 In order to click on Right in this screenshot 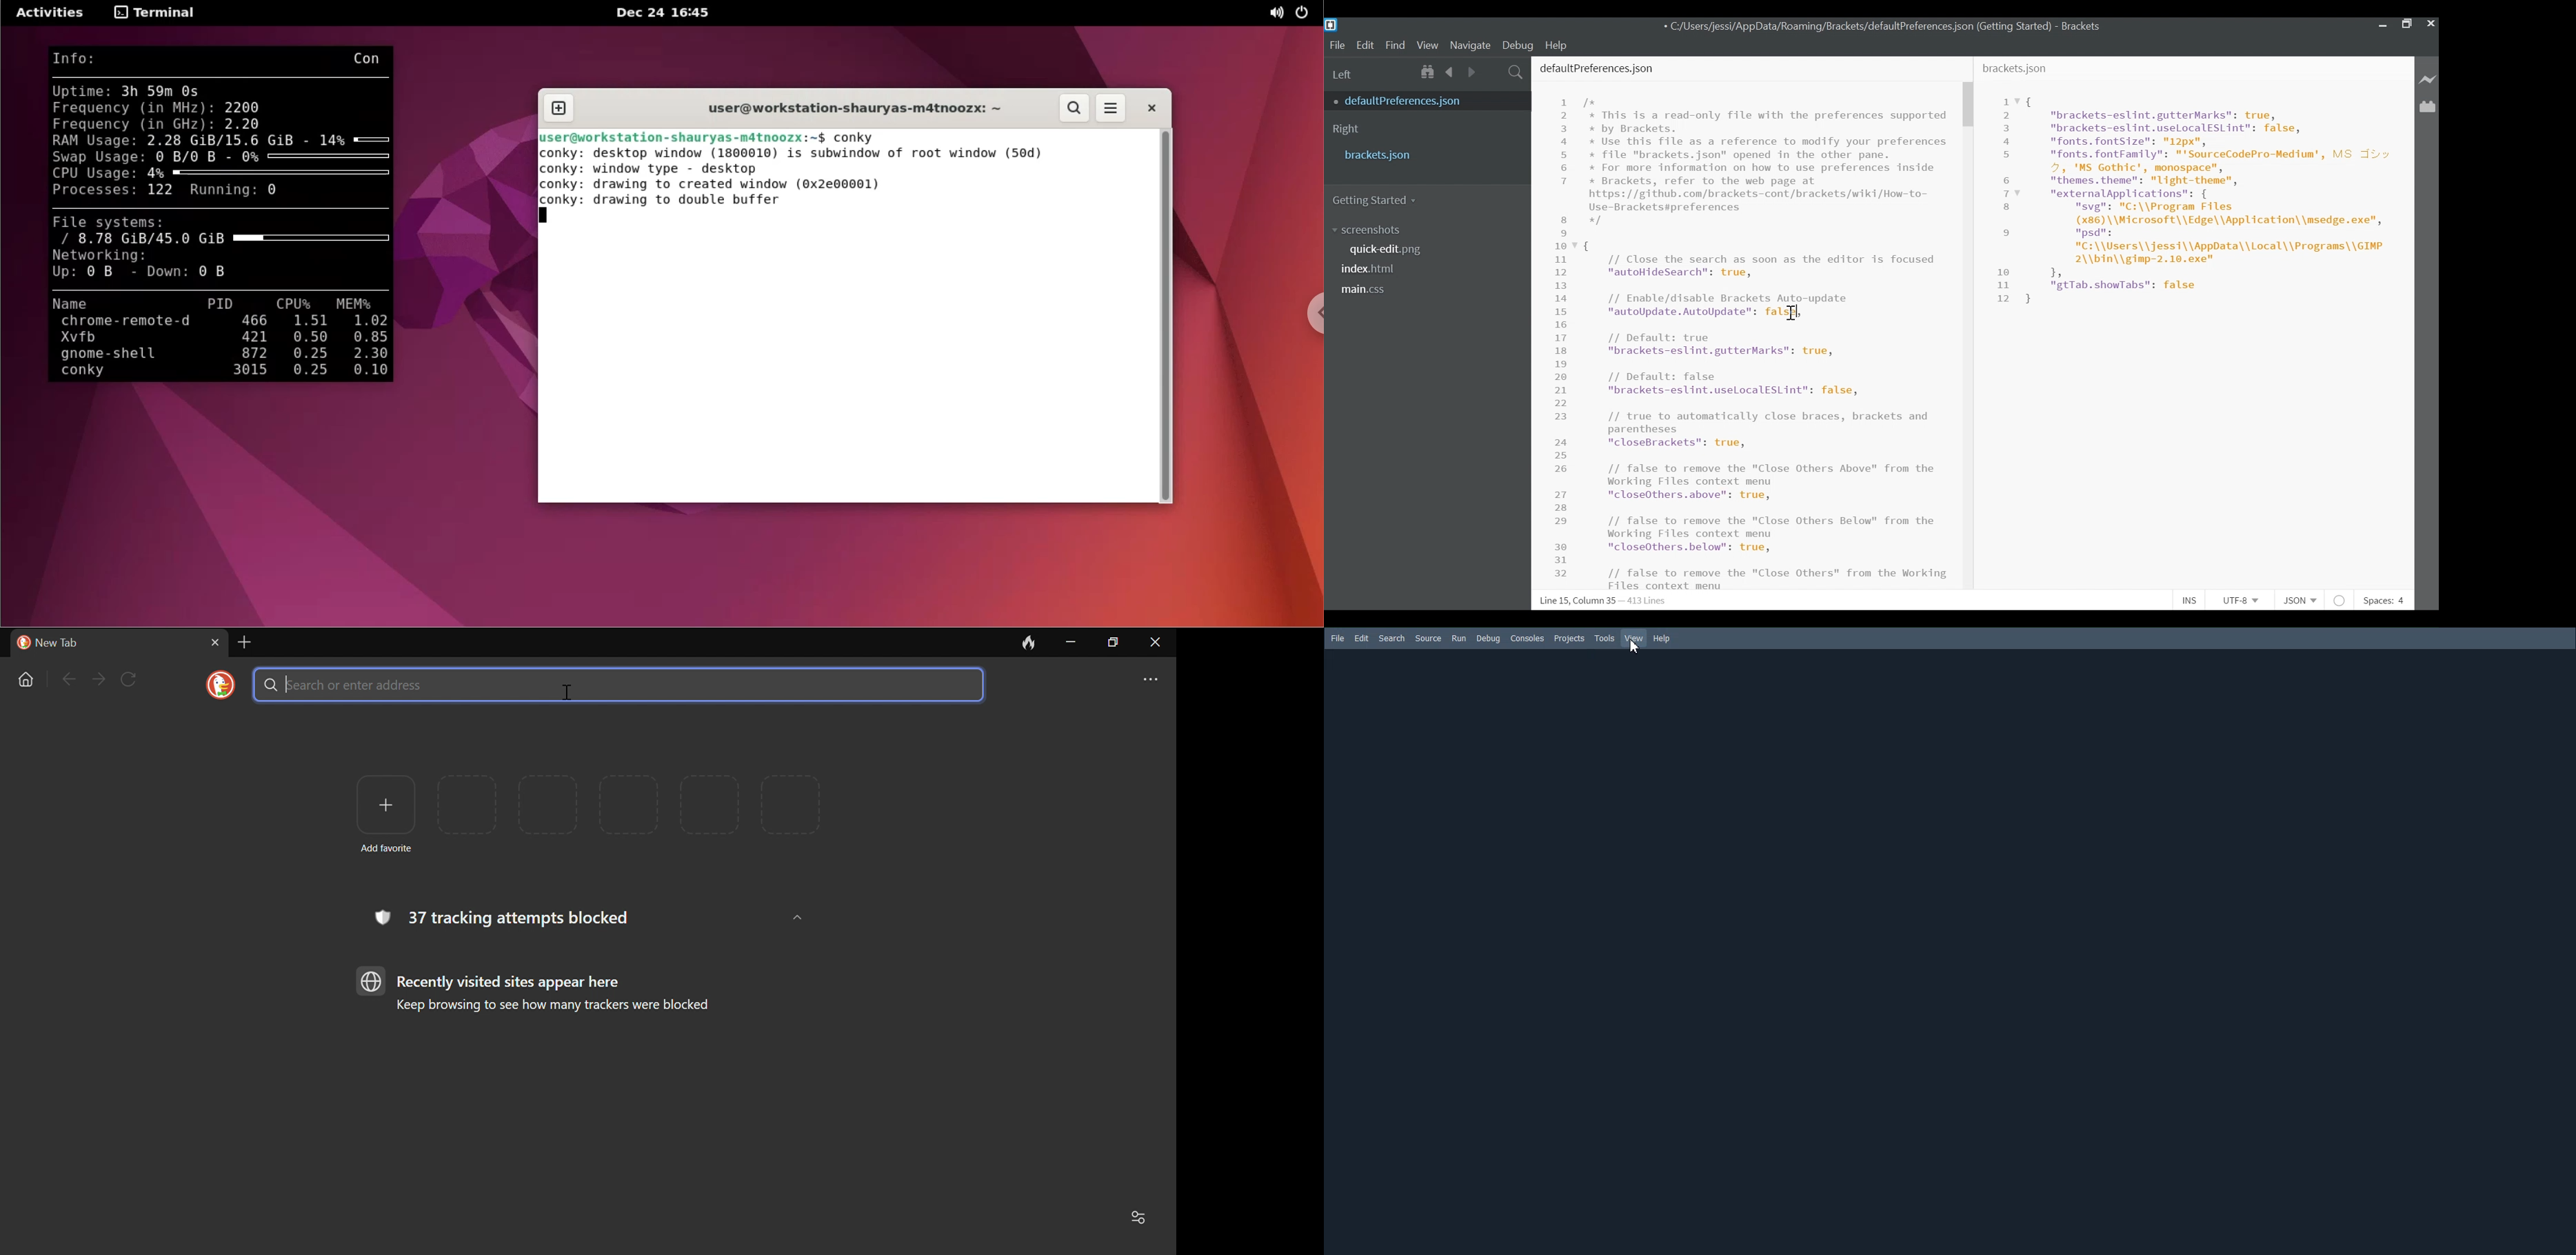, I will do `click(1346, 130)`.